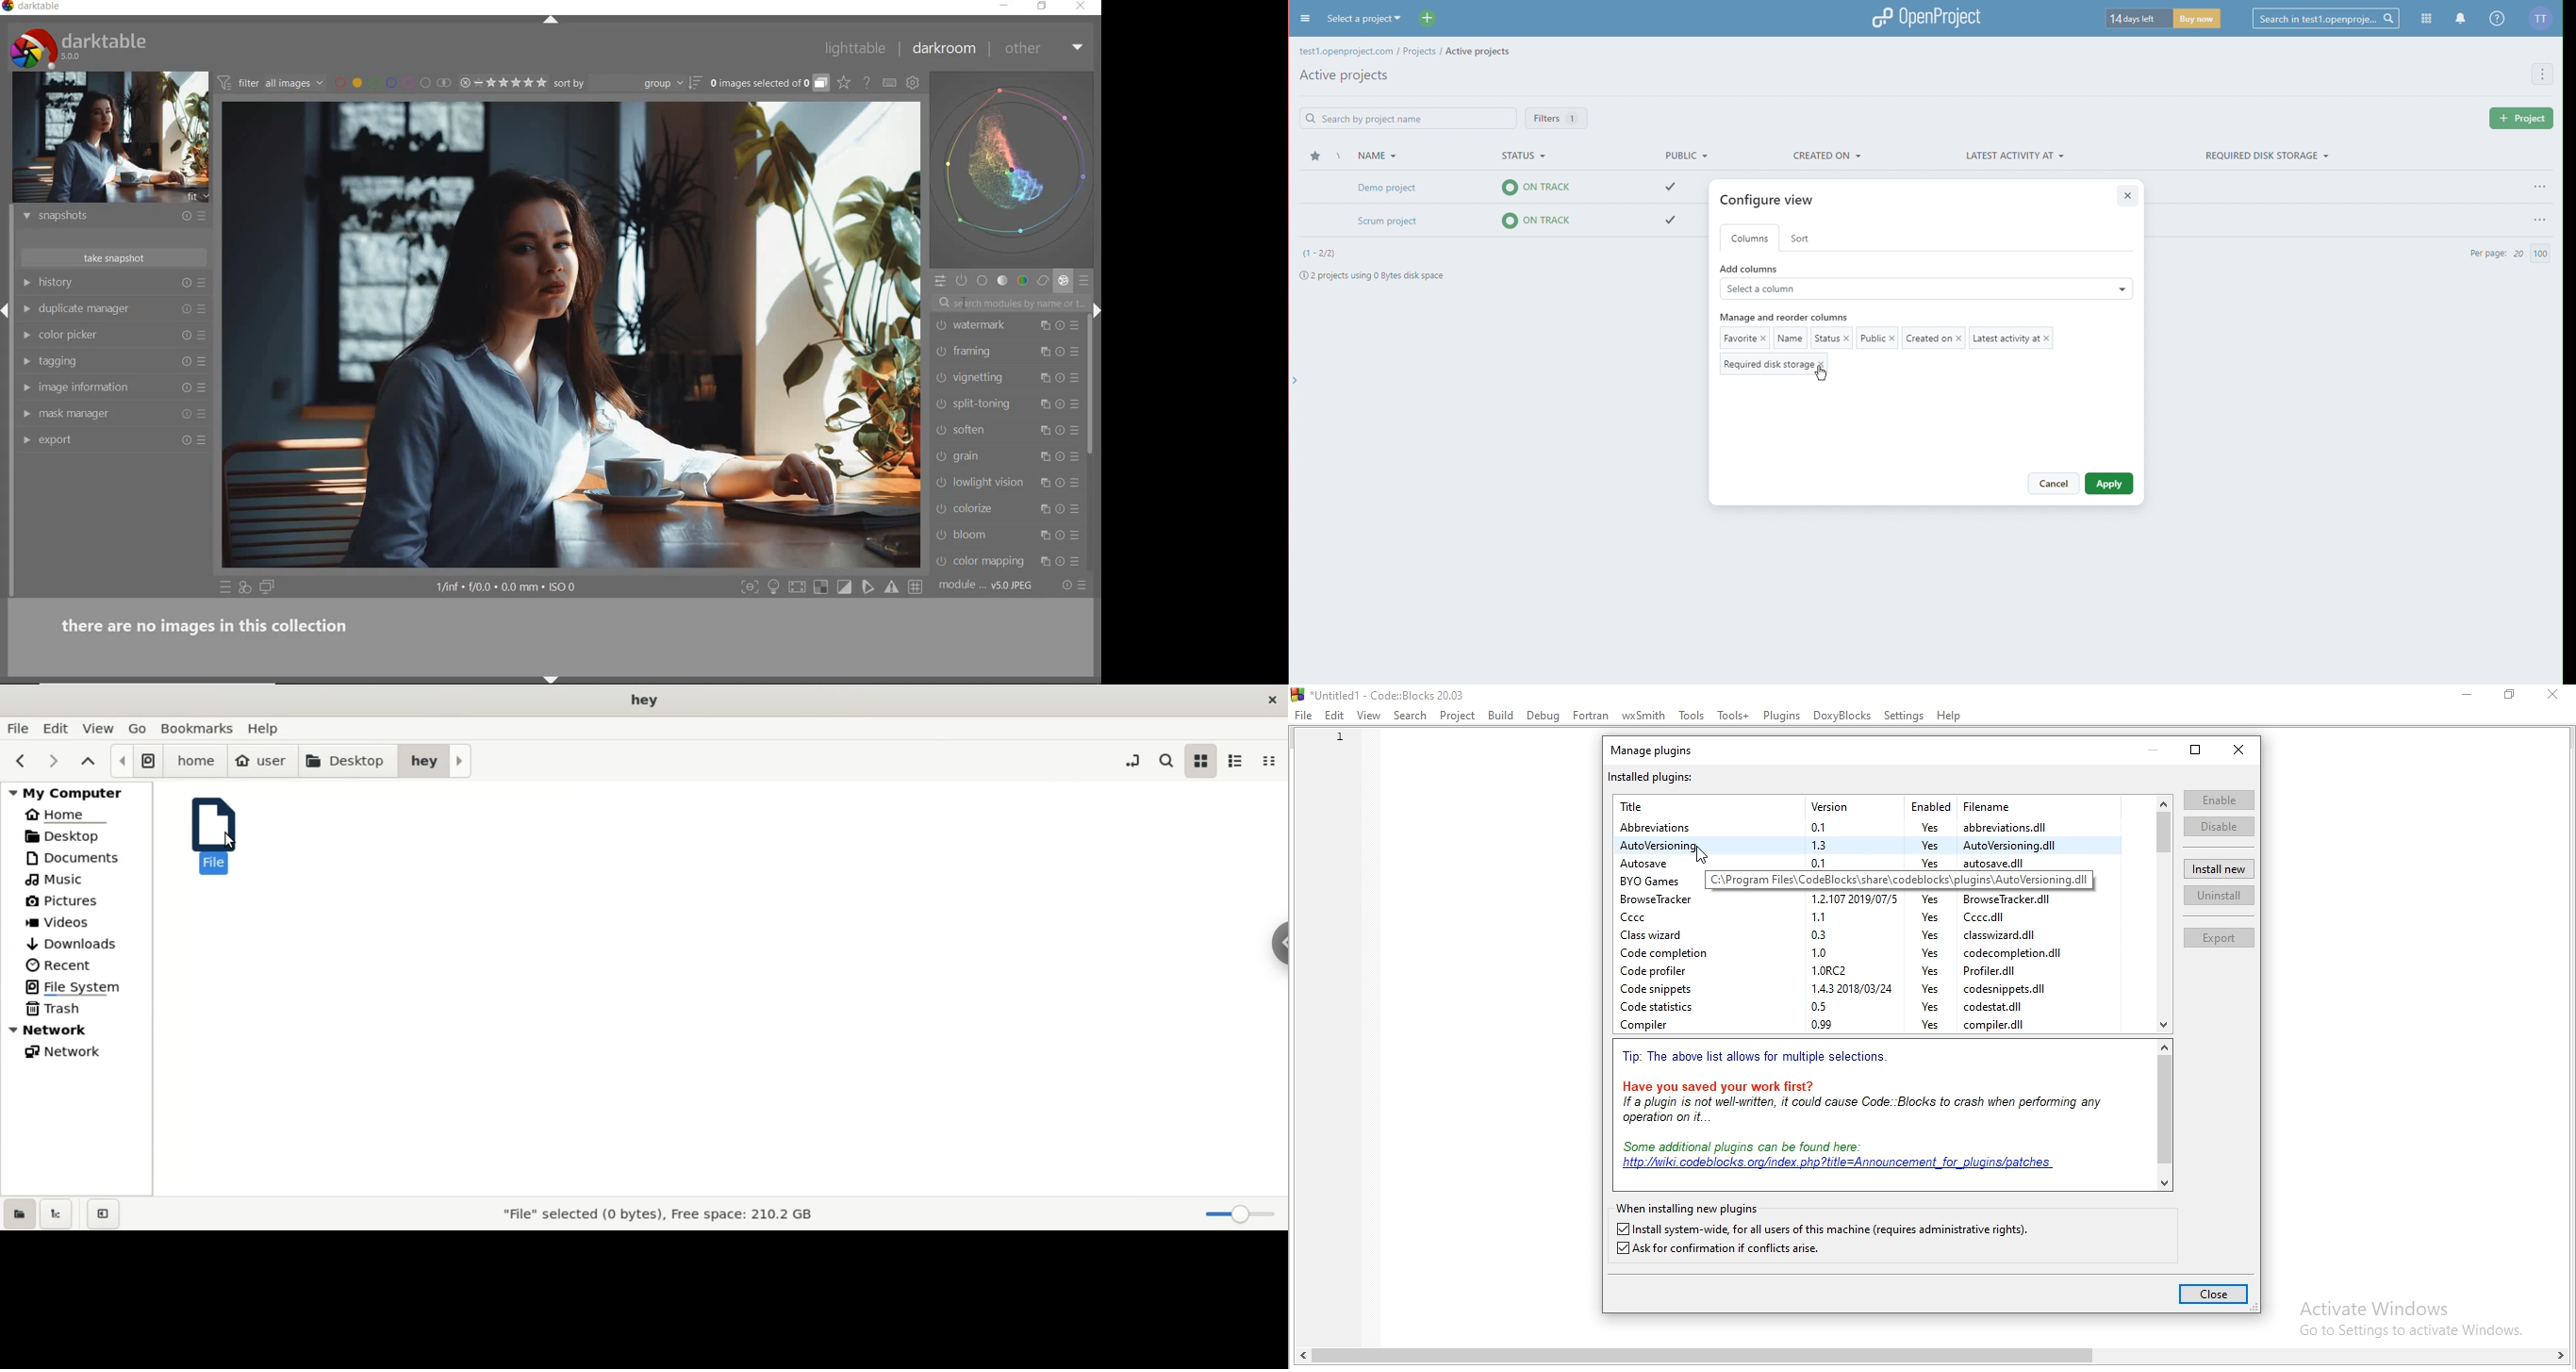 The height and width of the screenshot is (1372, 2576). What do you see at coordinates (246, 588) in the screenshot?
I see `quick access for applying any of your styles` at bounding box center [246, 588].